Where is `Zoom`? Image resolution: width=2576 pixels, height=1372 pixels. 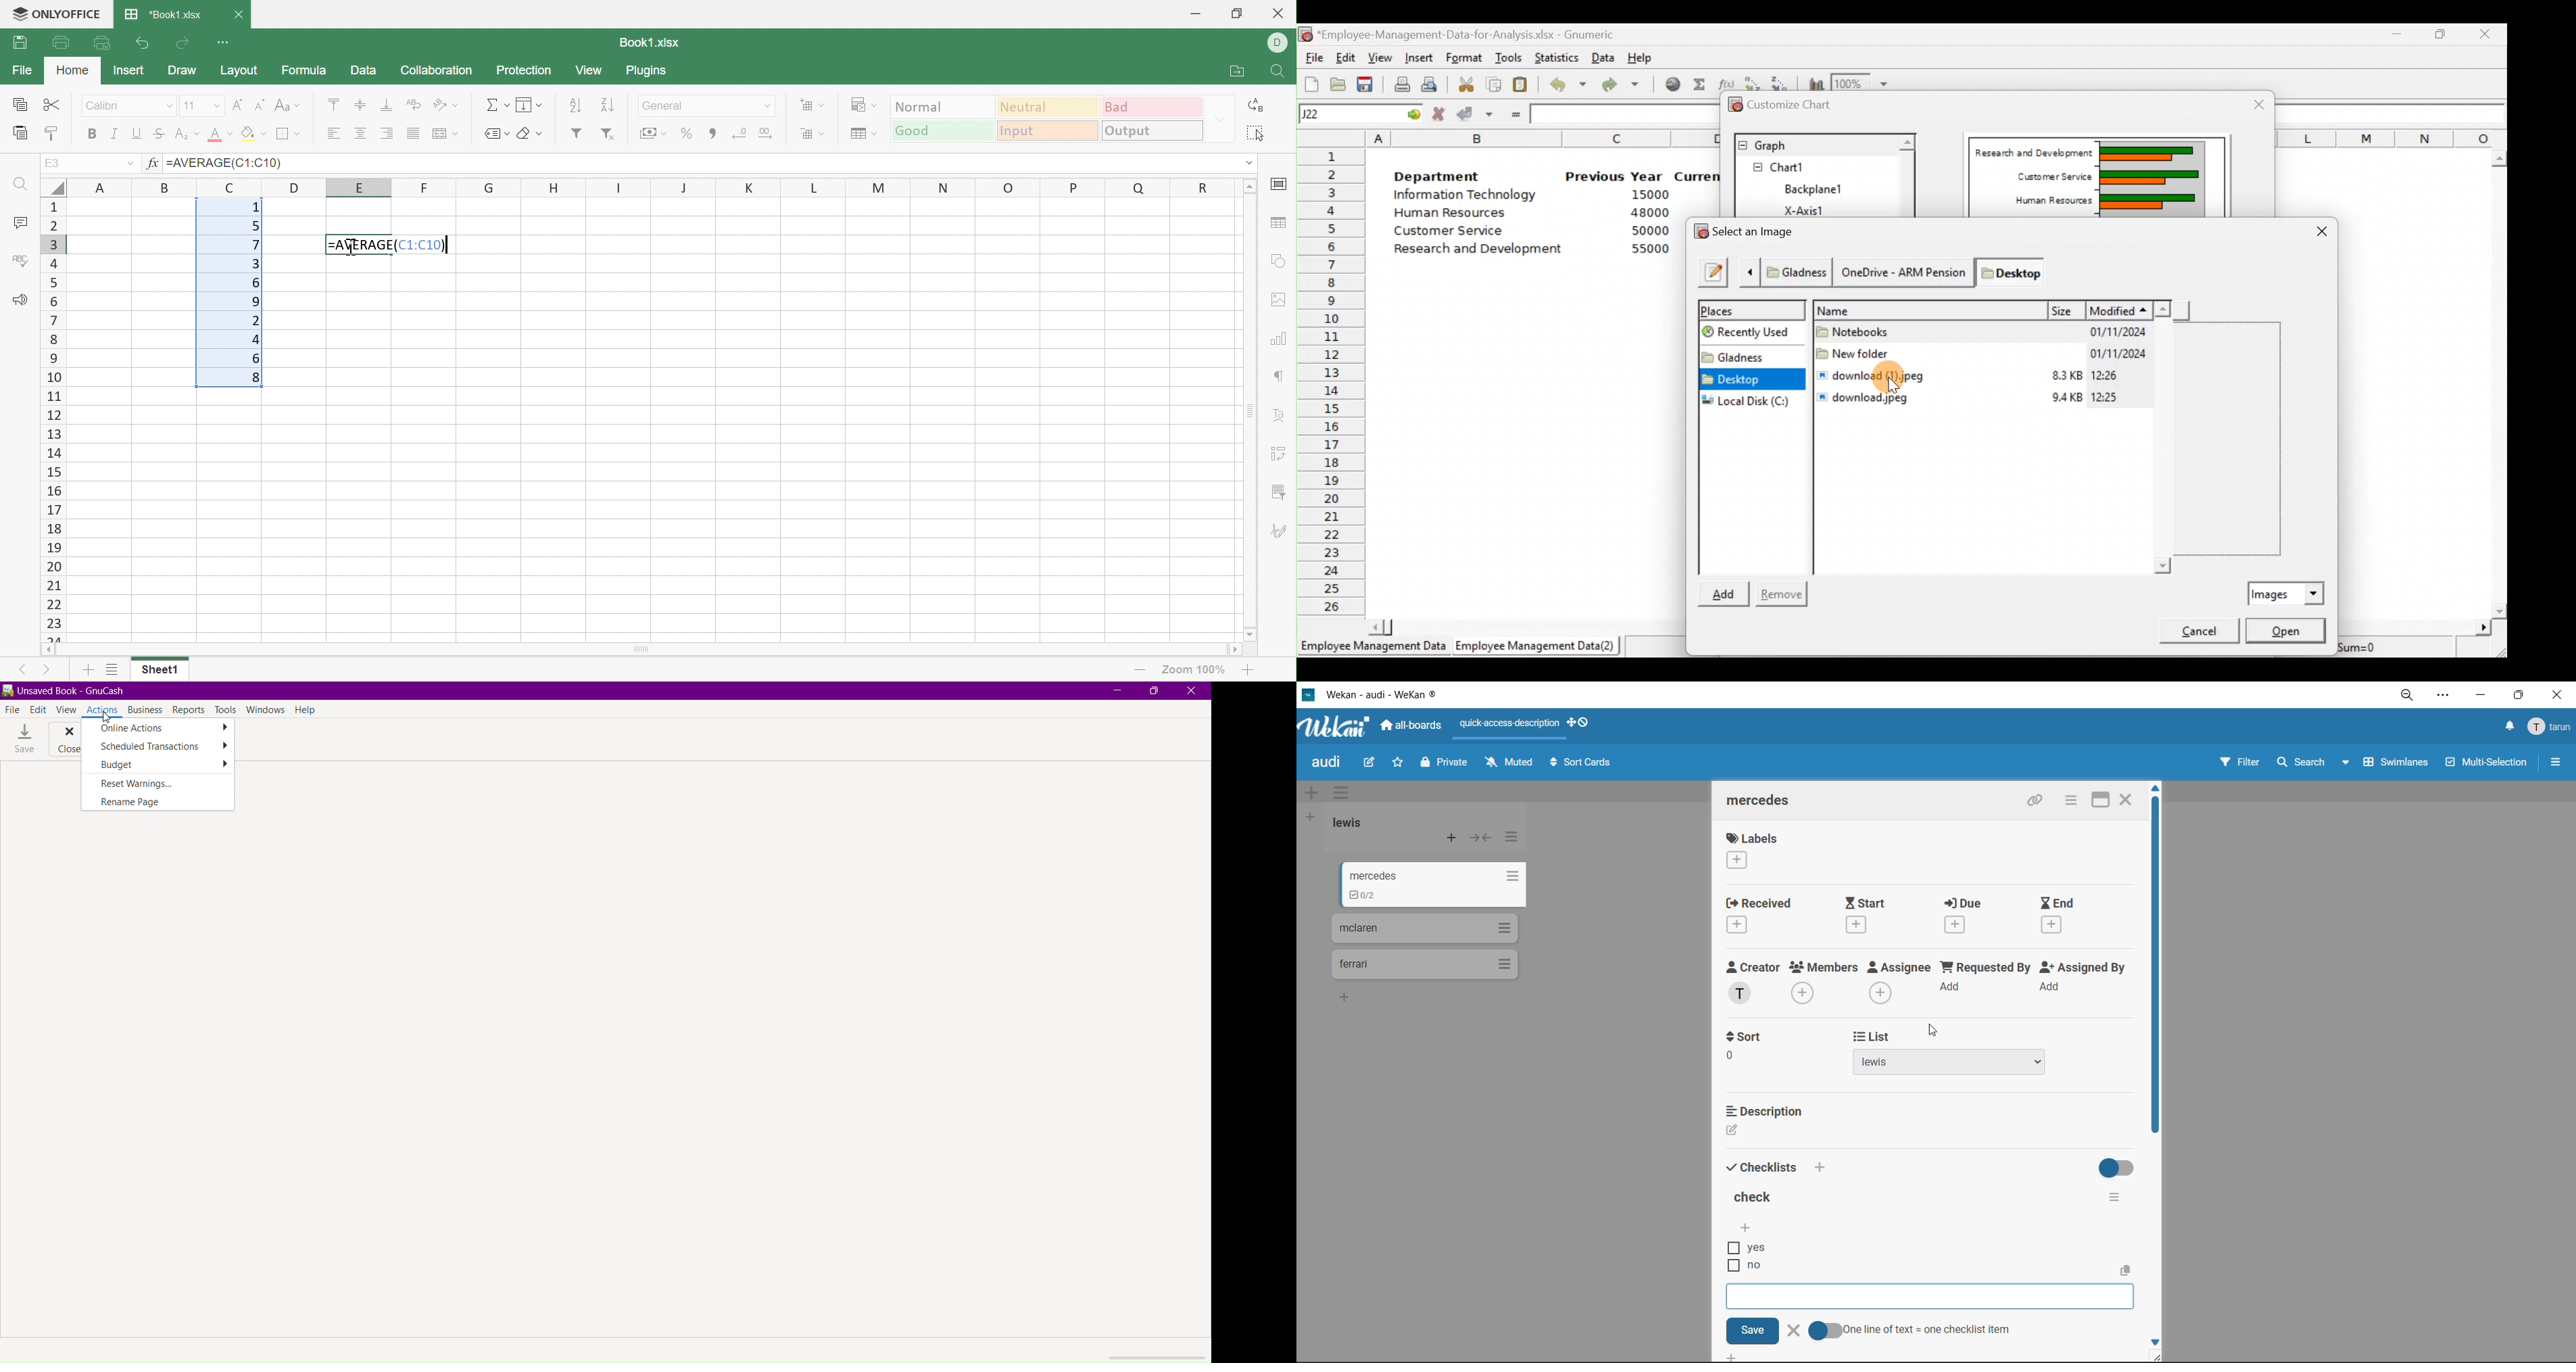 Zoom is located at coordinates (1864, 82).